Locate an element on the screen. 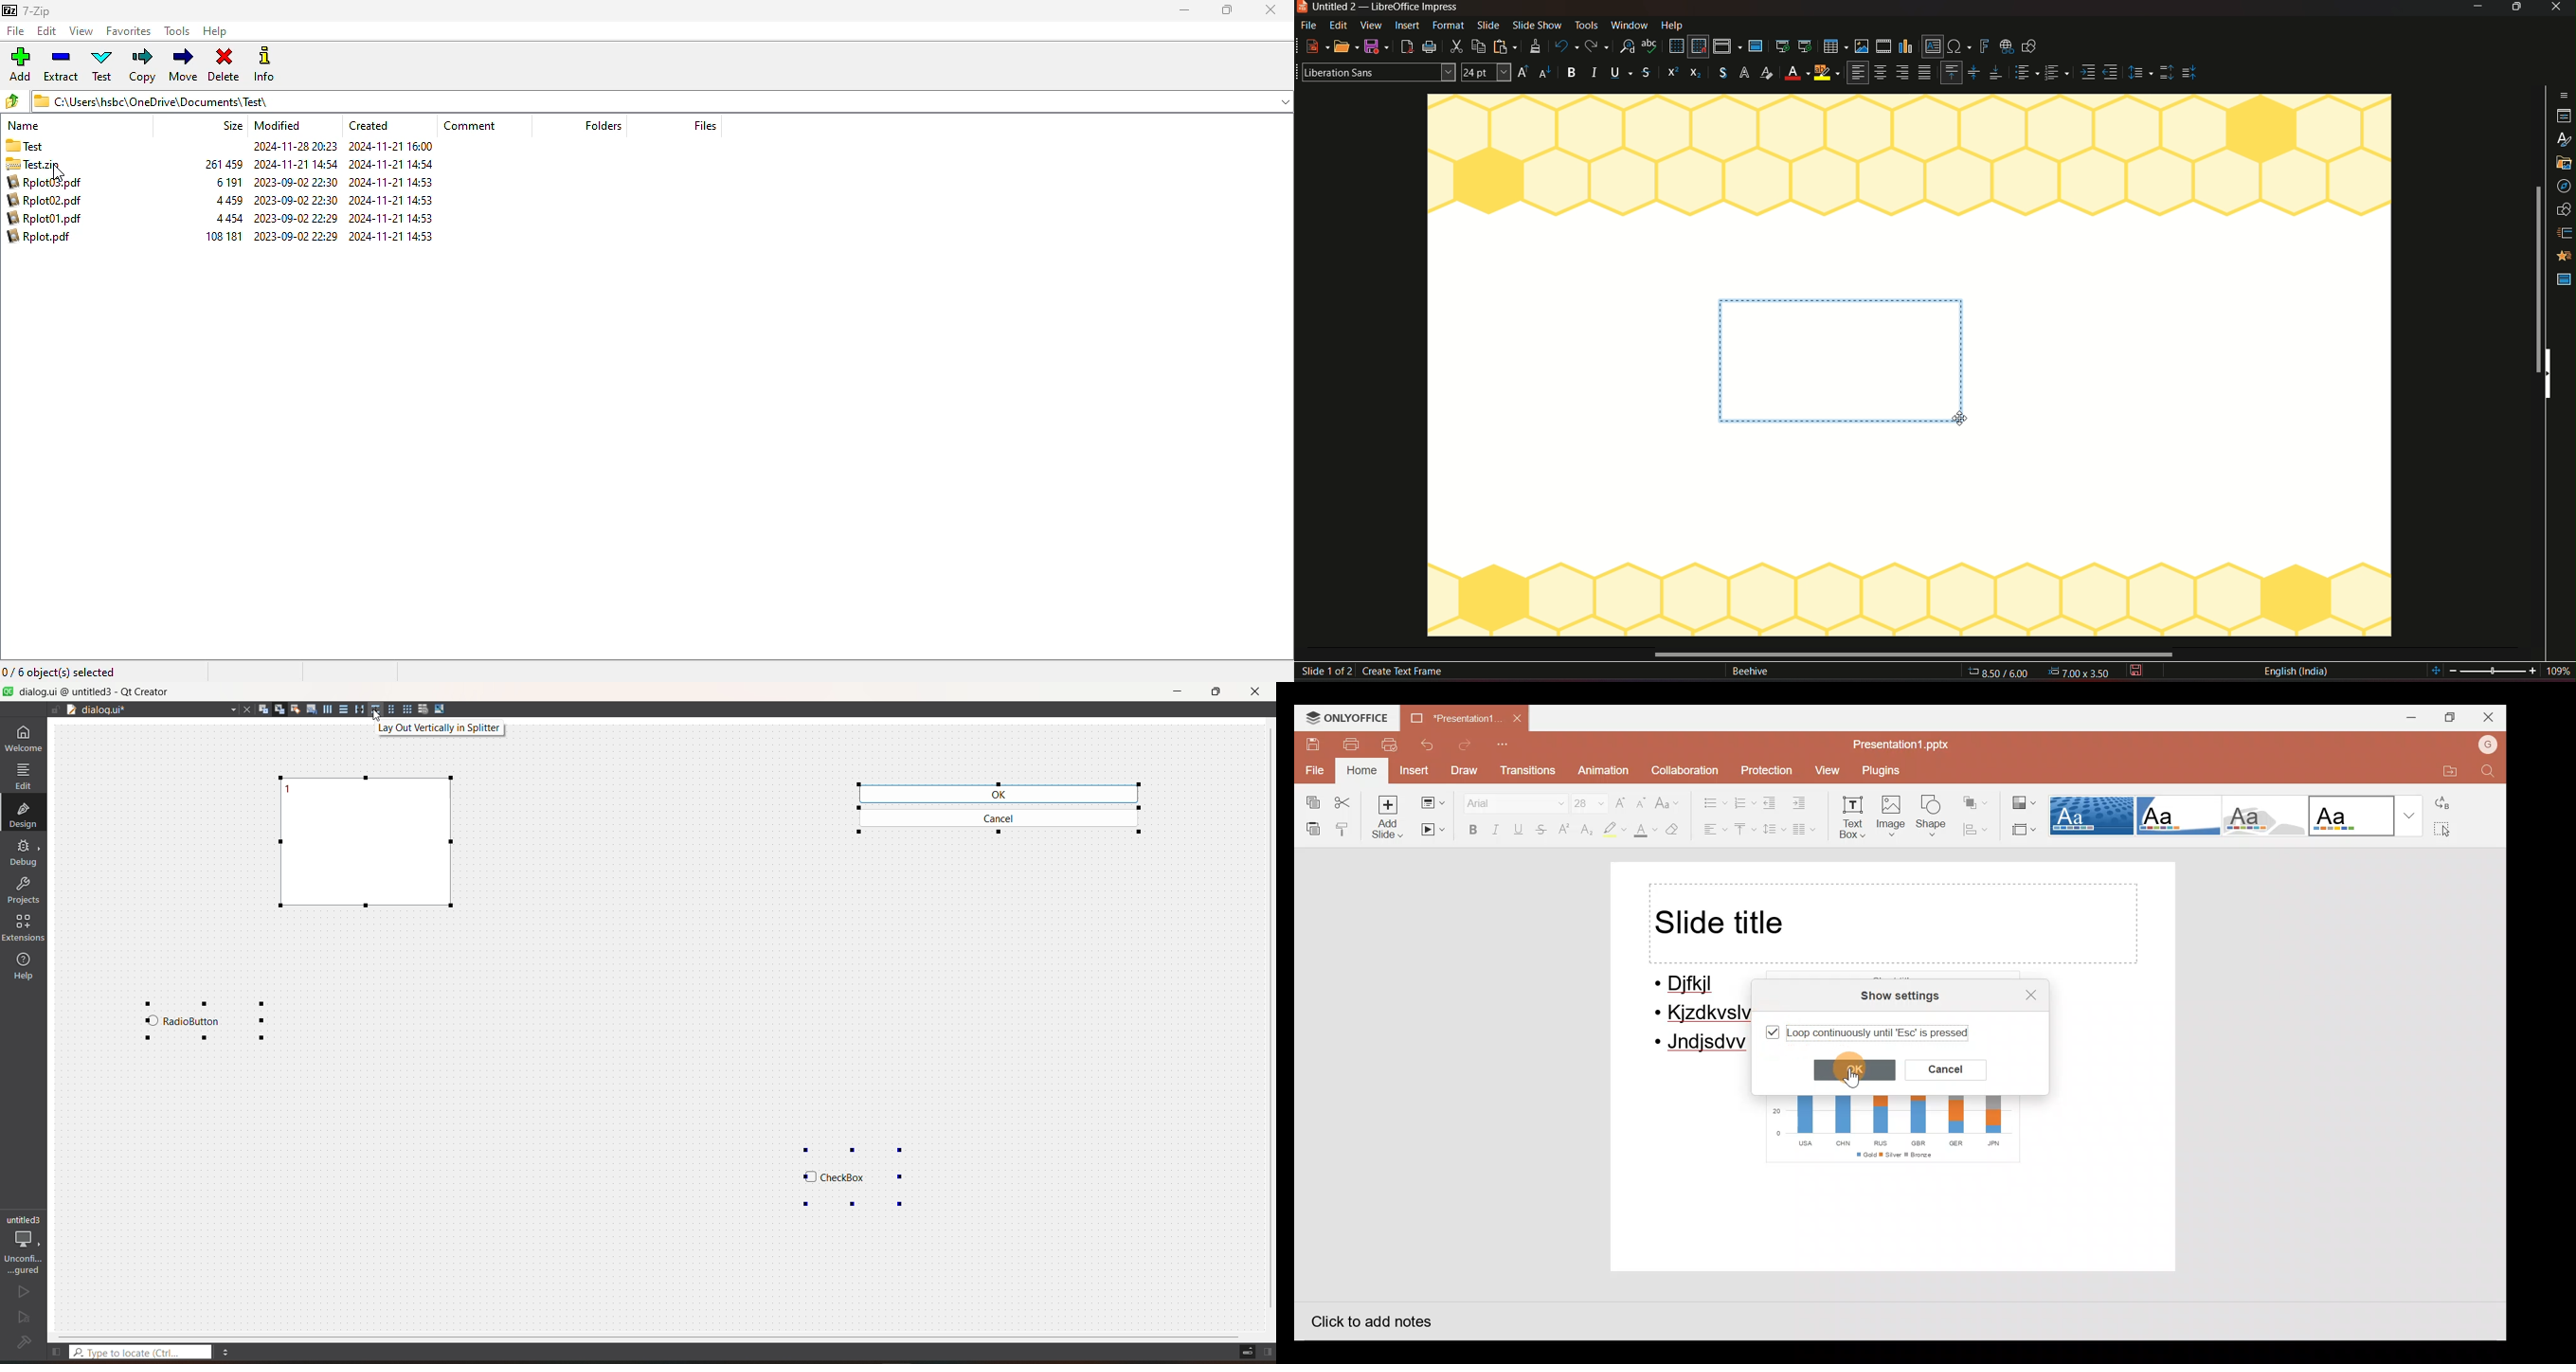  Fill colour is located at coordinates (1644, 832).